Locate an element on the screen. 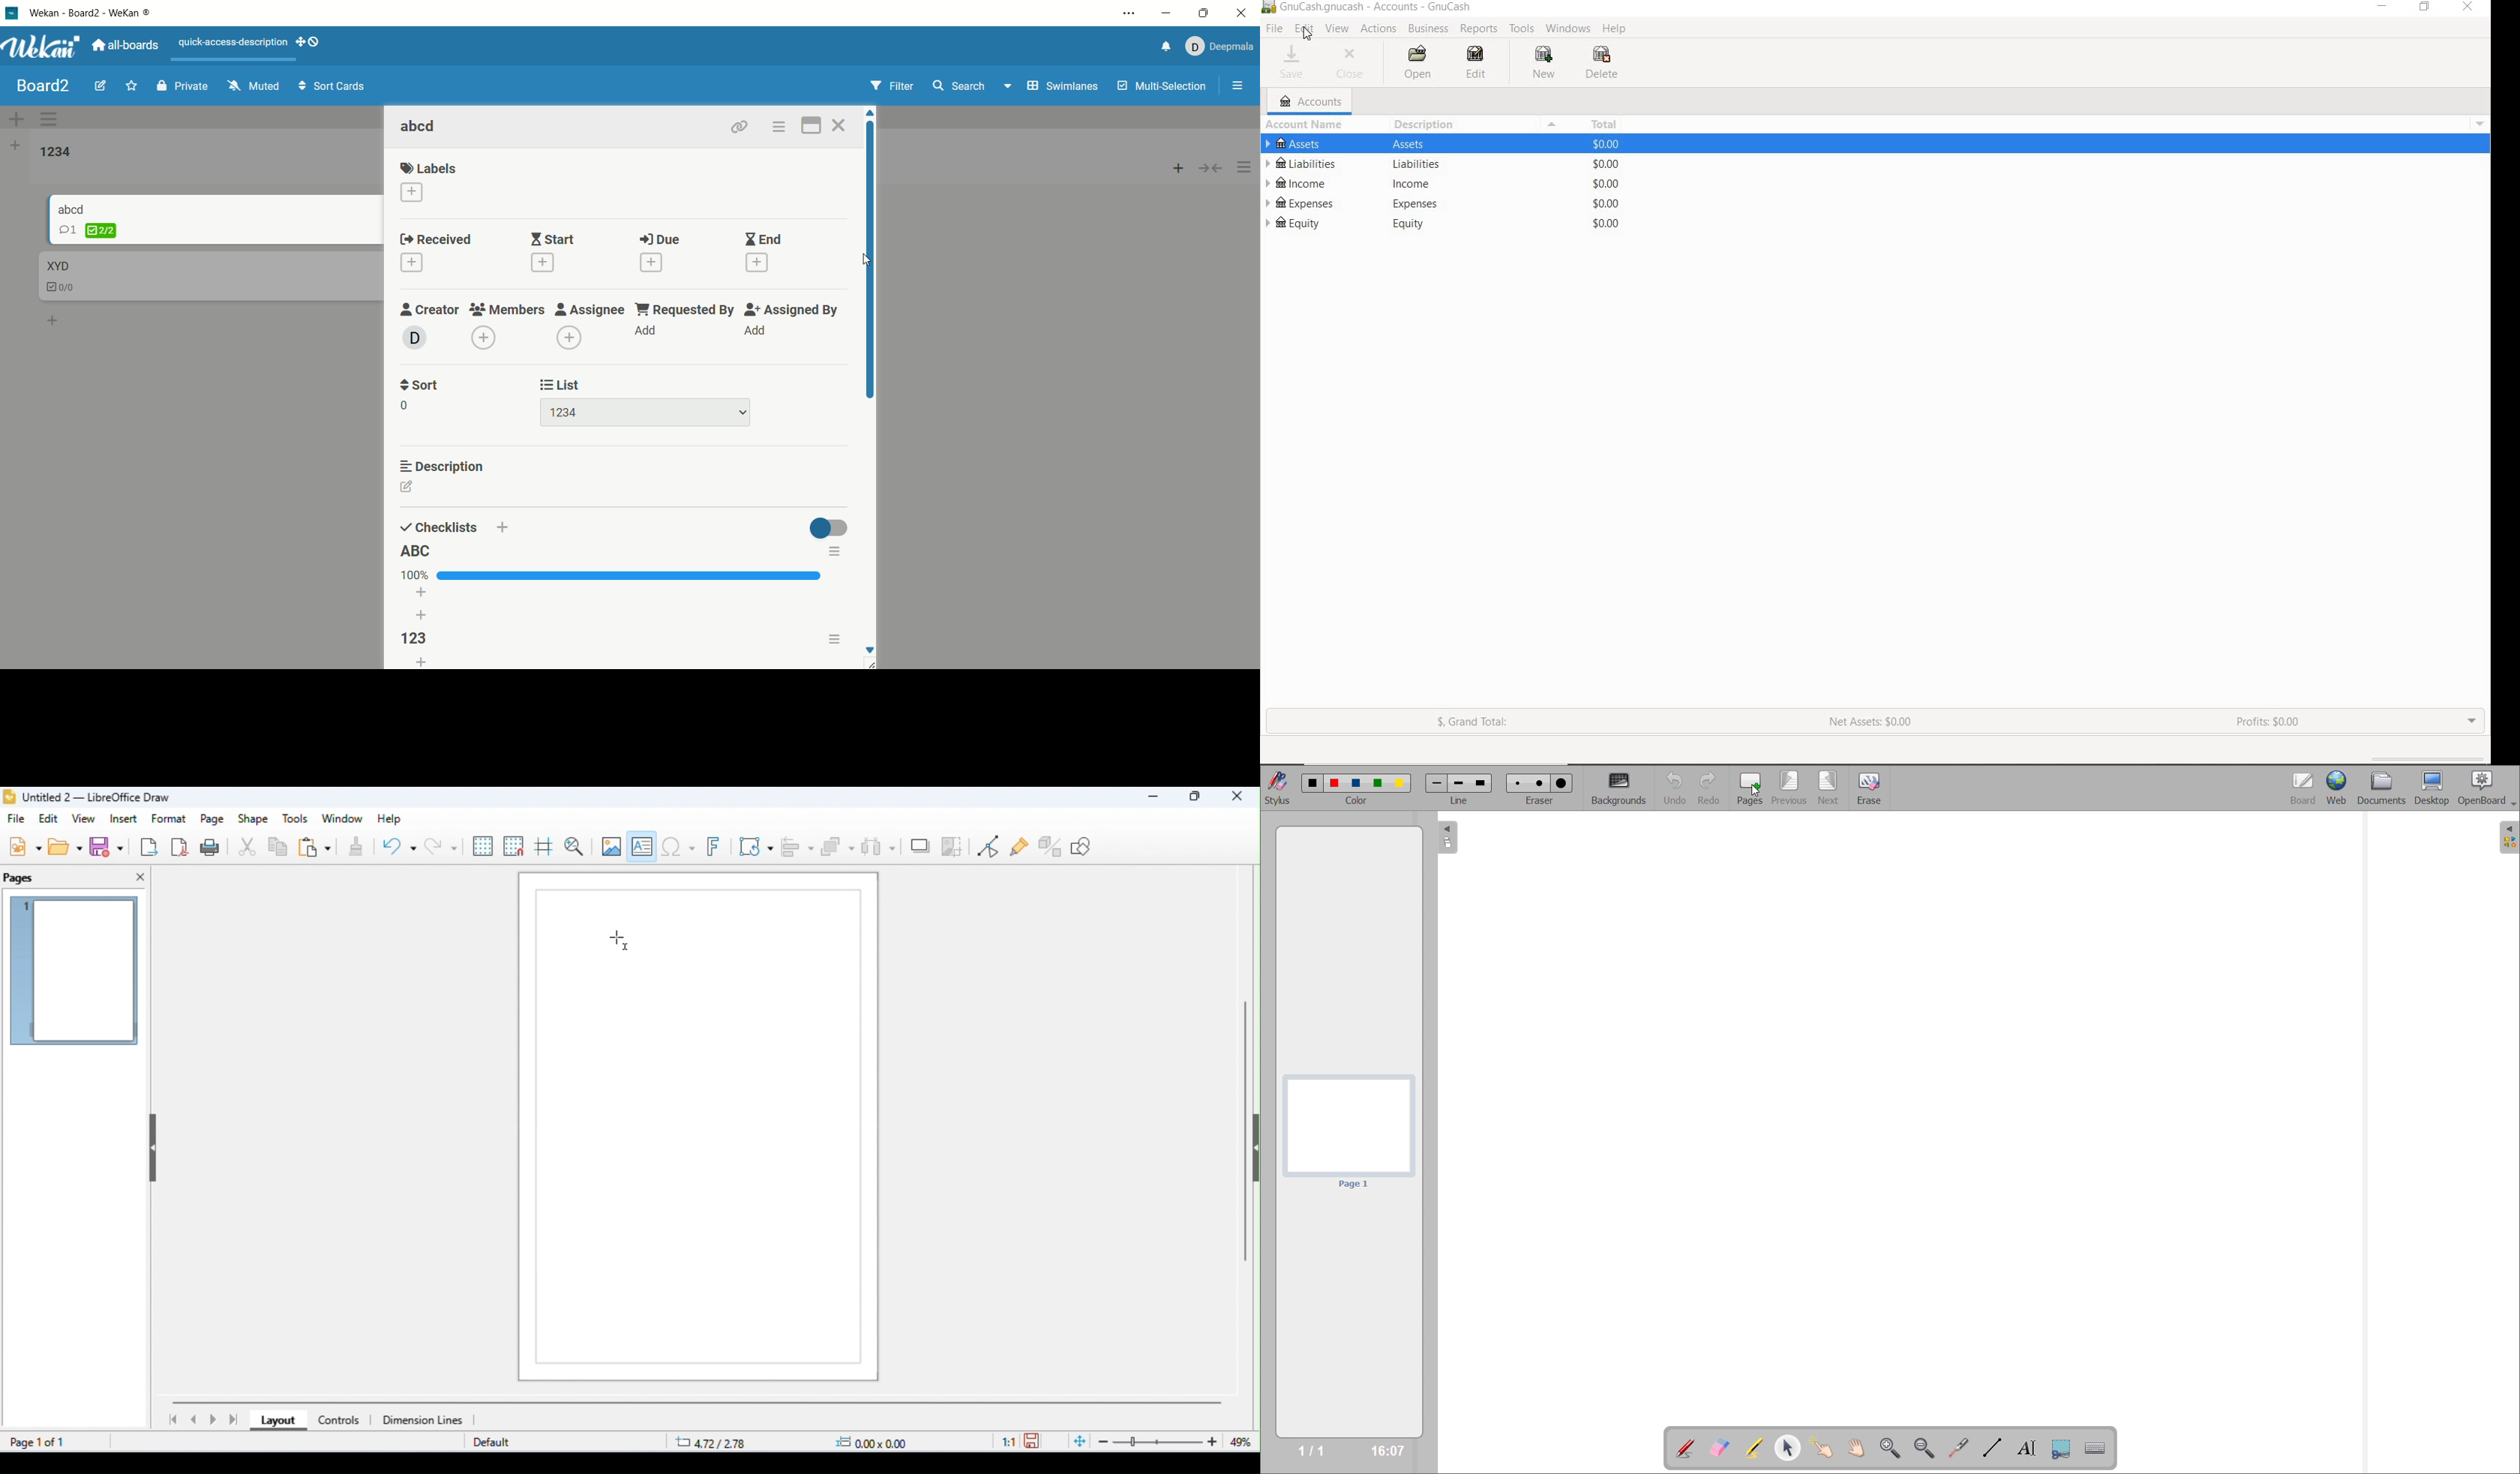 This screenshot has width=2520, height=1484. checklist title is located at coordinates (413, 639).